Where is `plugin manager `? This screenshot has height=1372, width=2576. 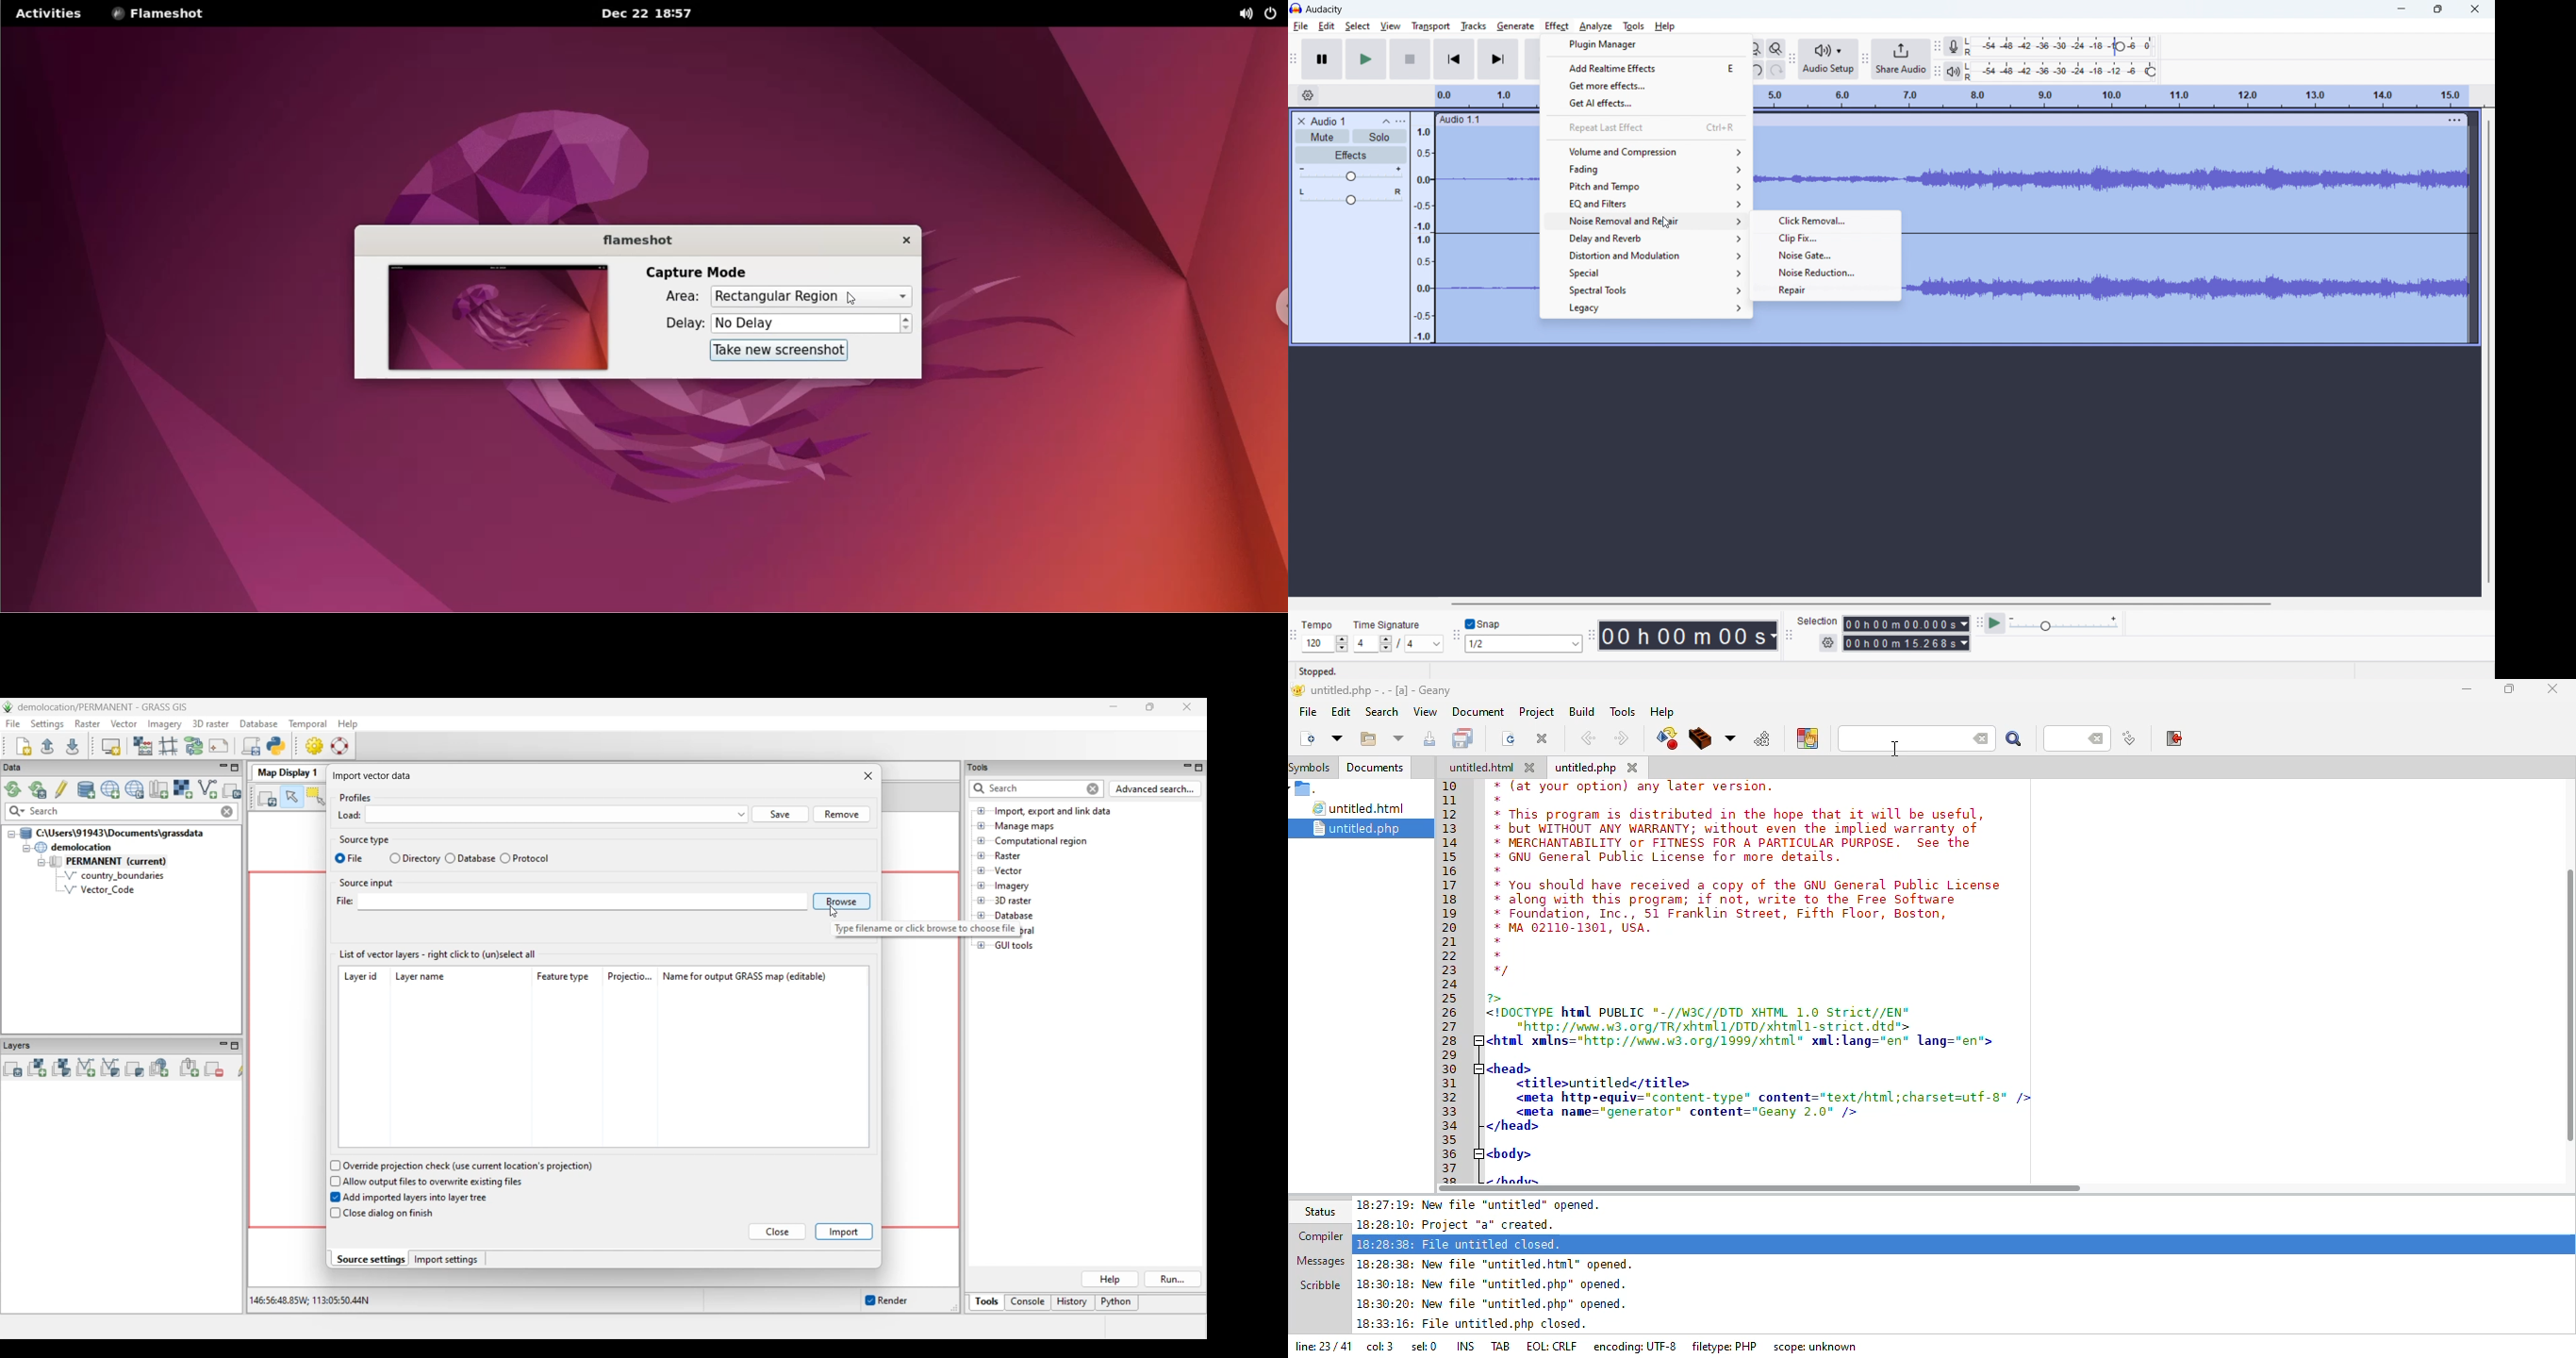
plugin manager  is located at coordinates (1646, 45).